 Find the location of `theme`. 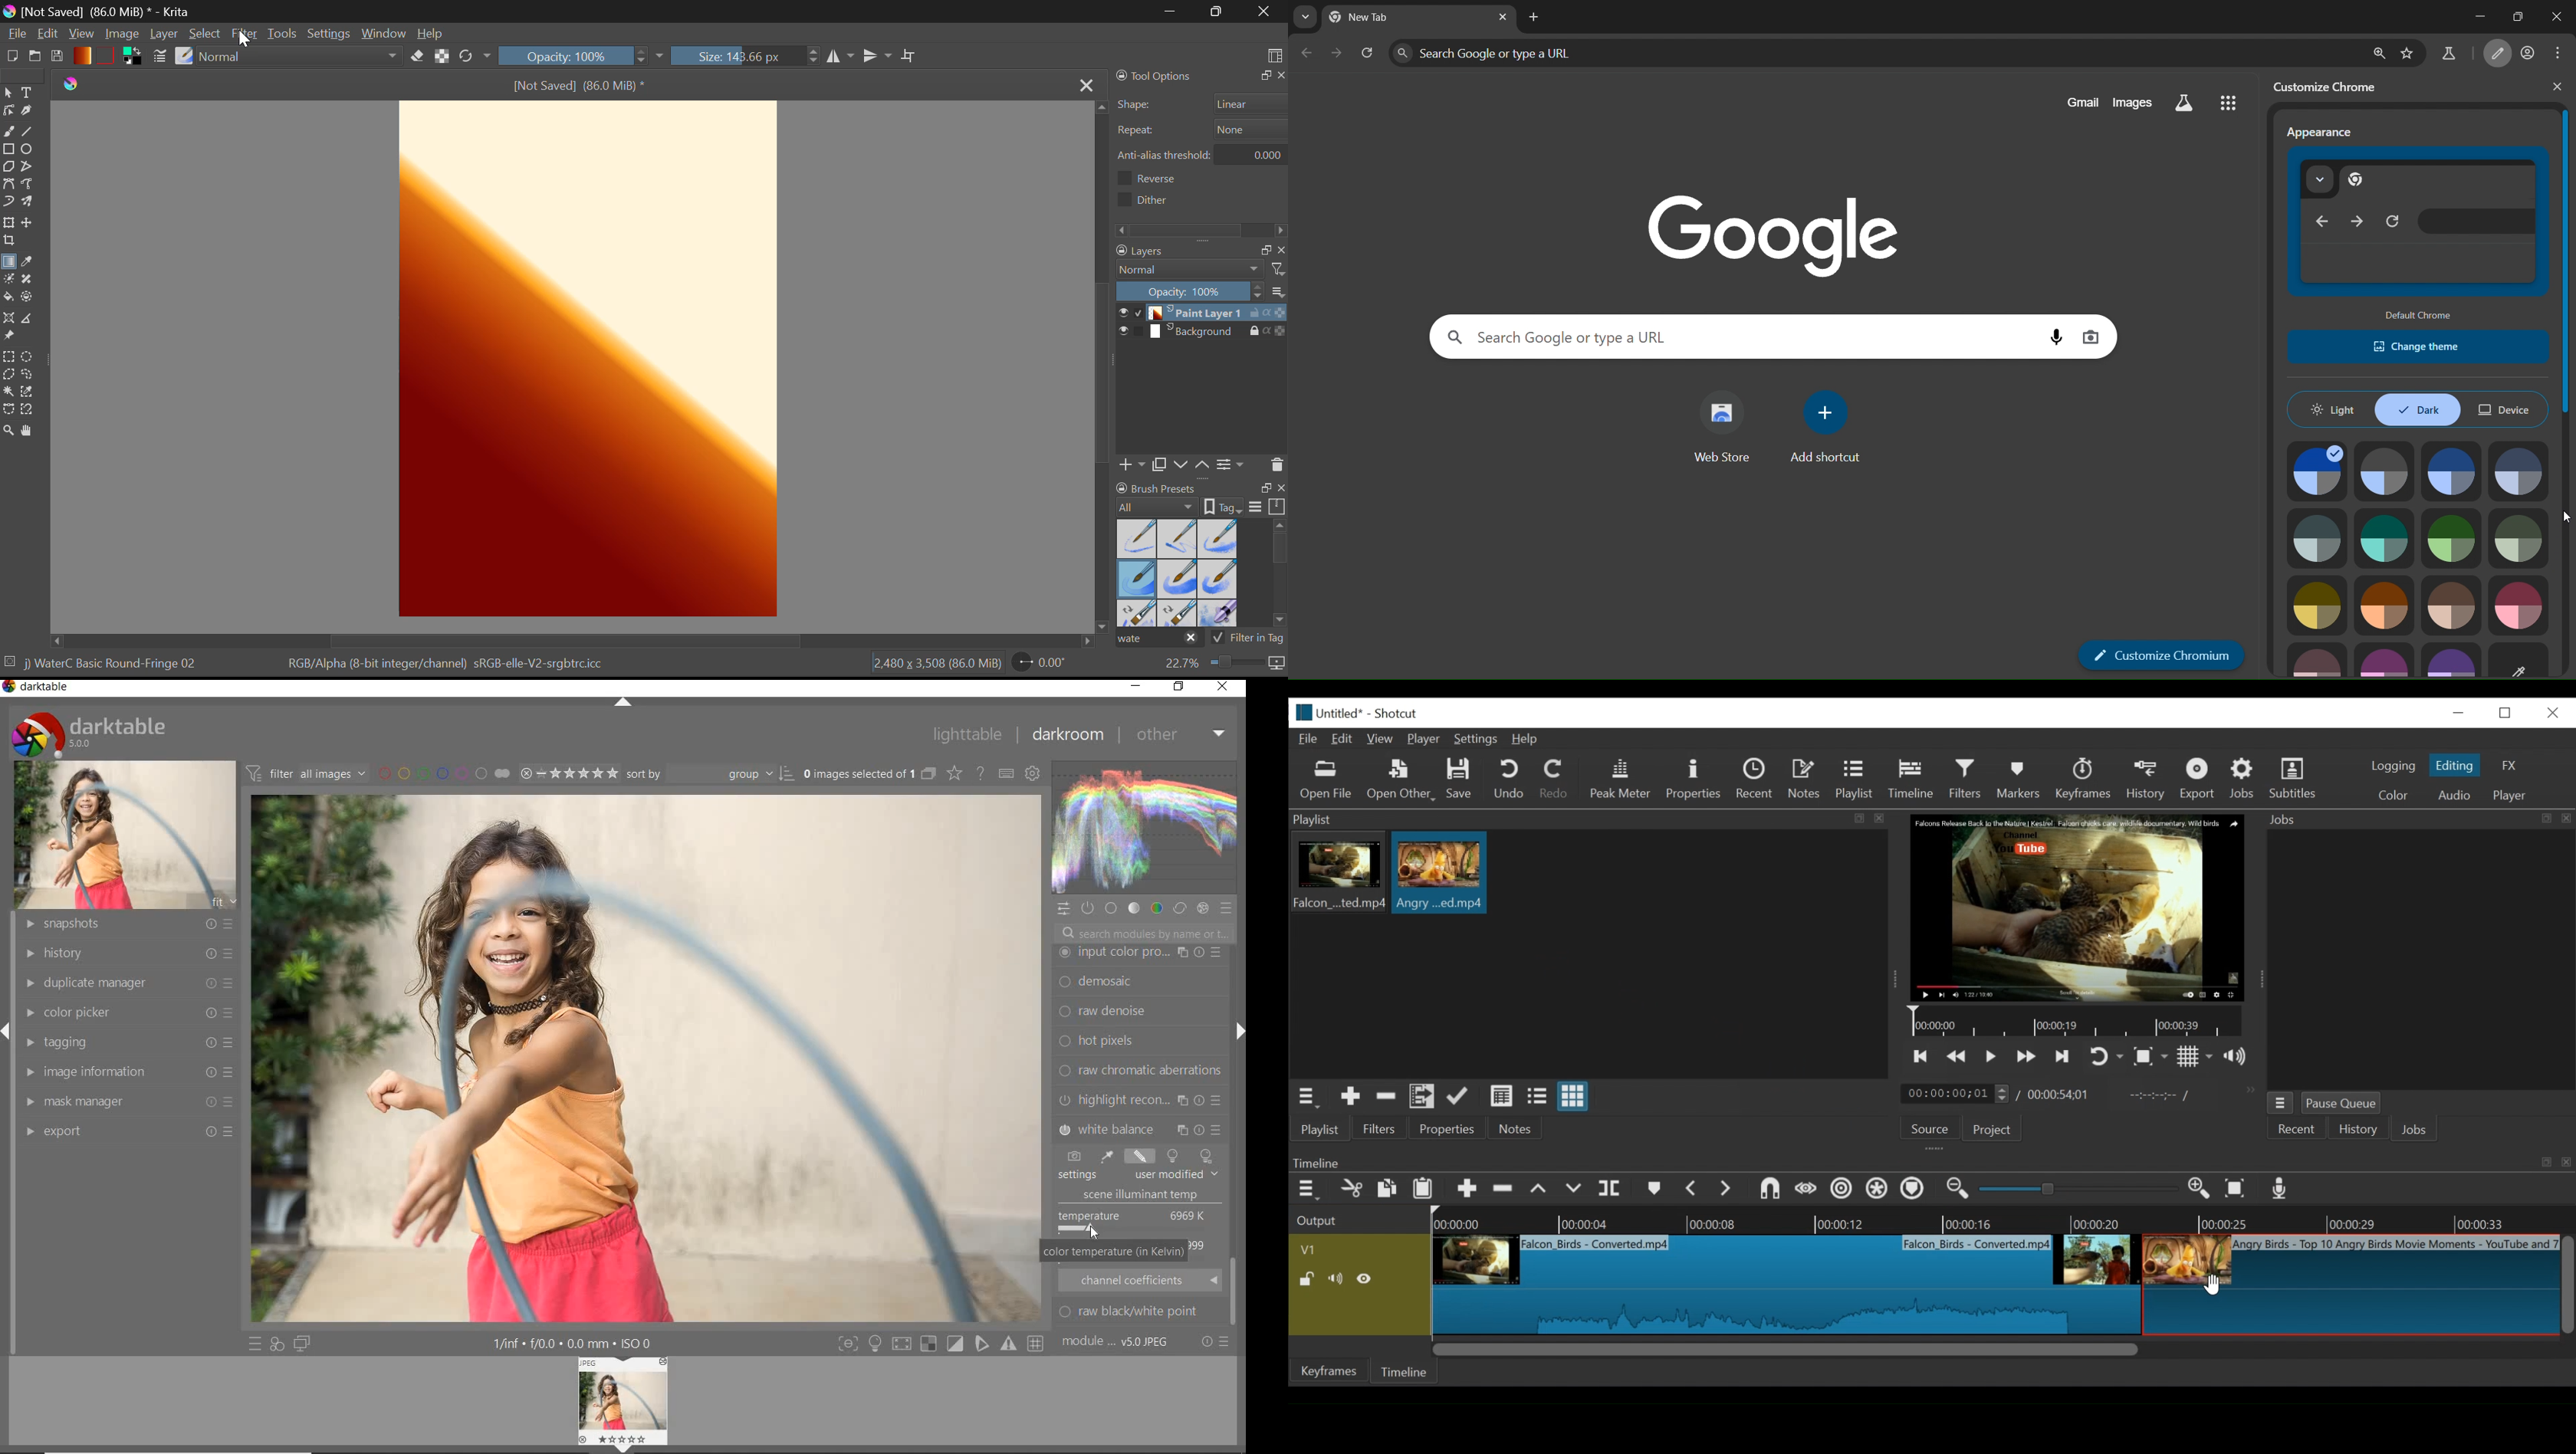

theme is located at coordinates (2519, 600).